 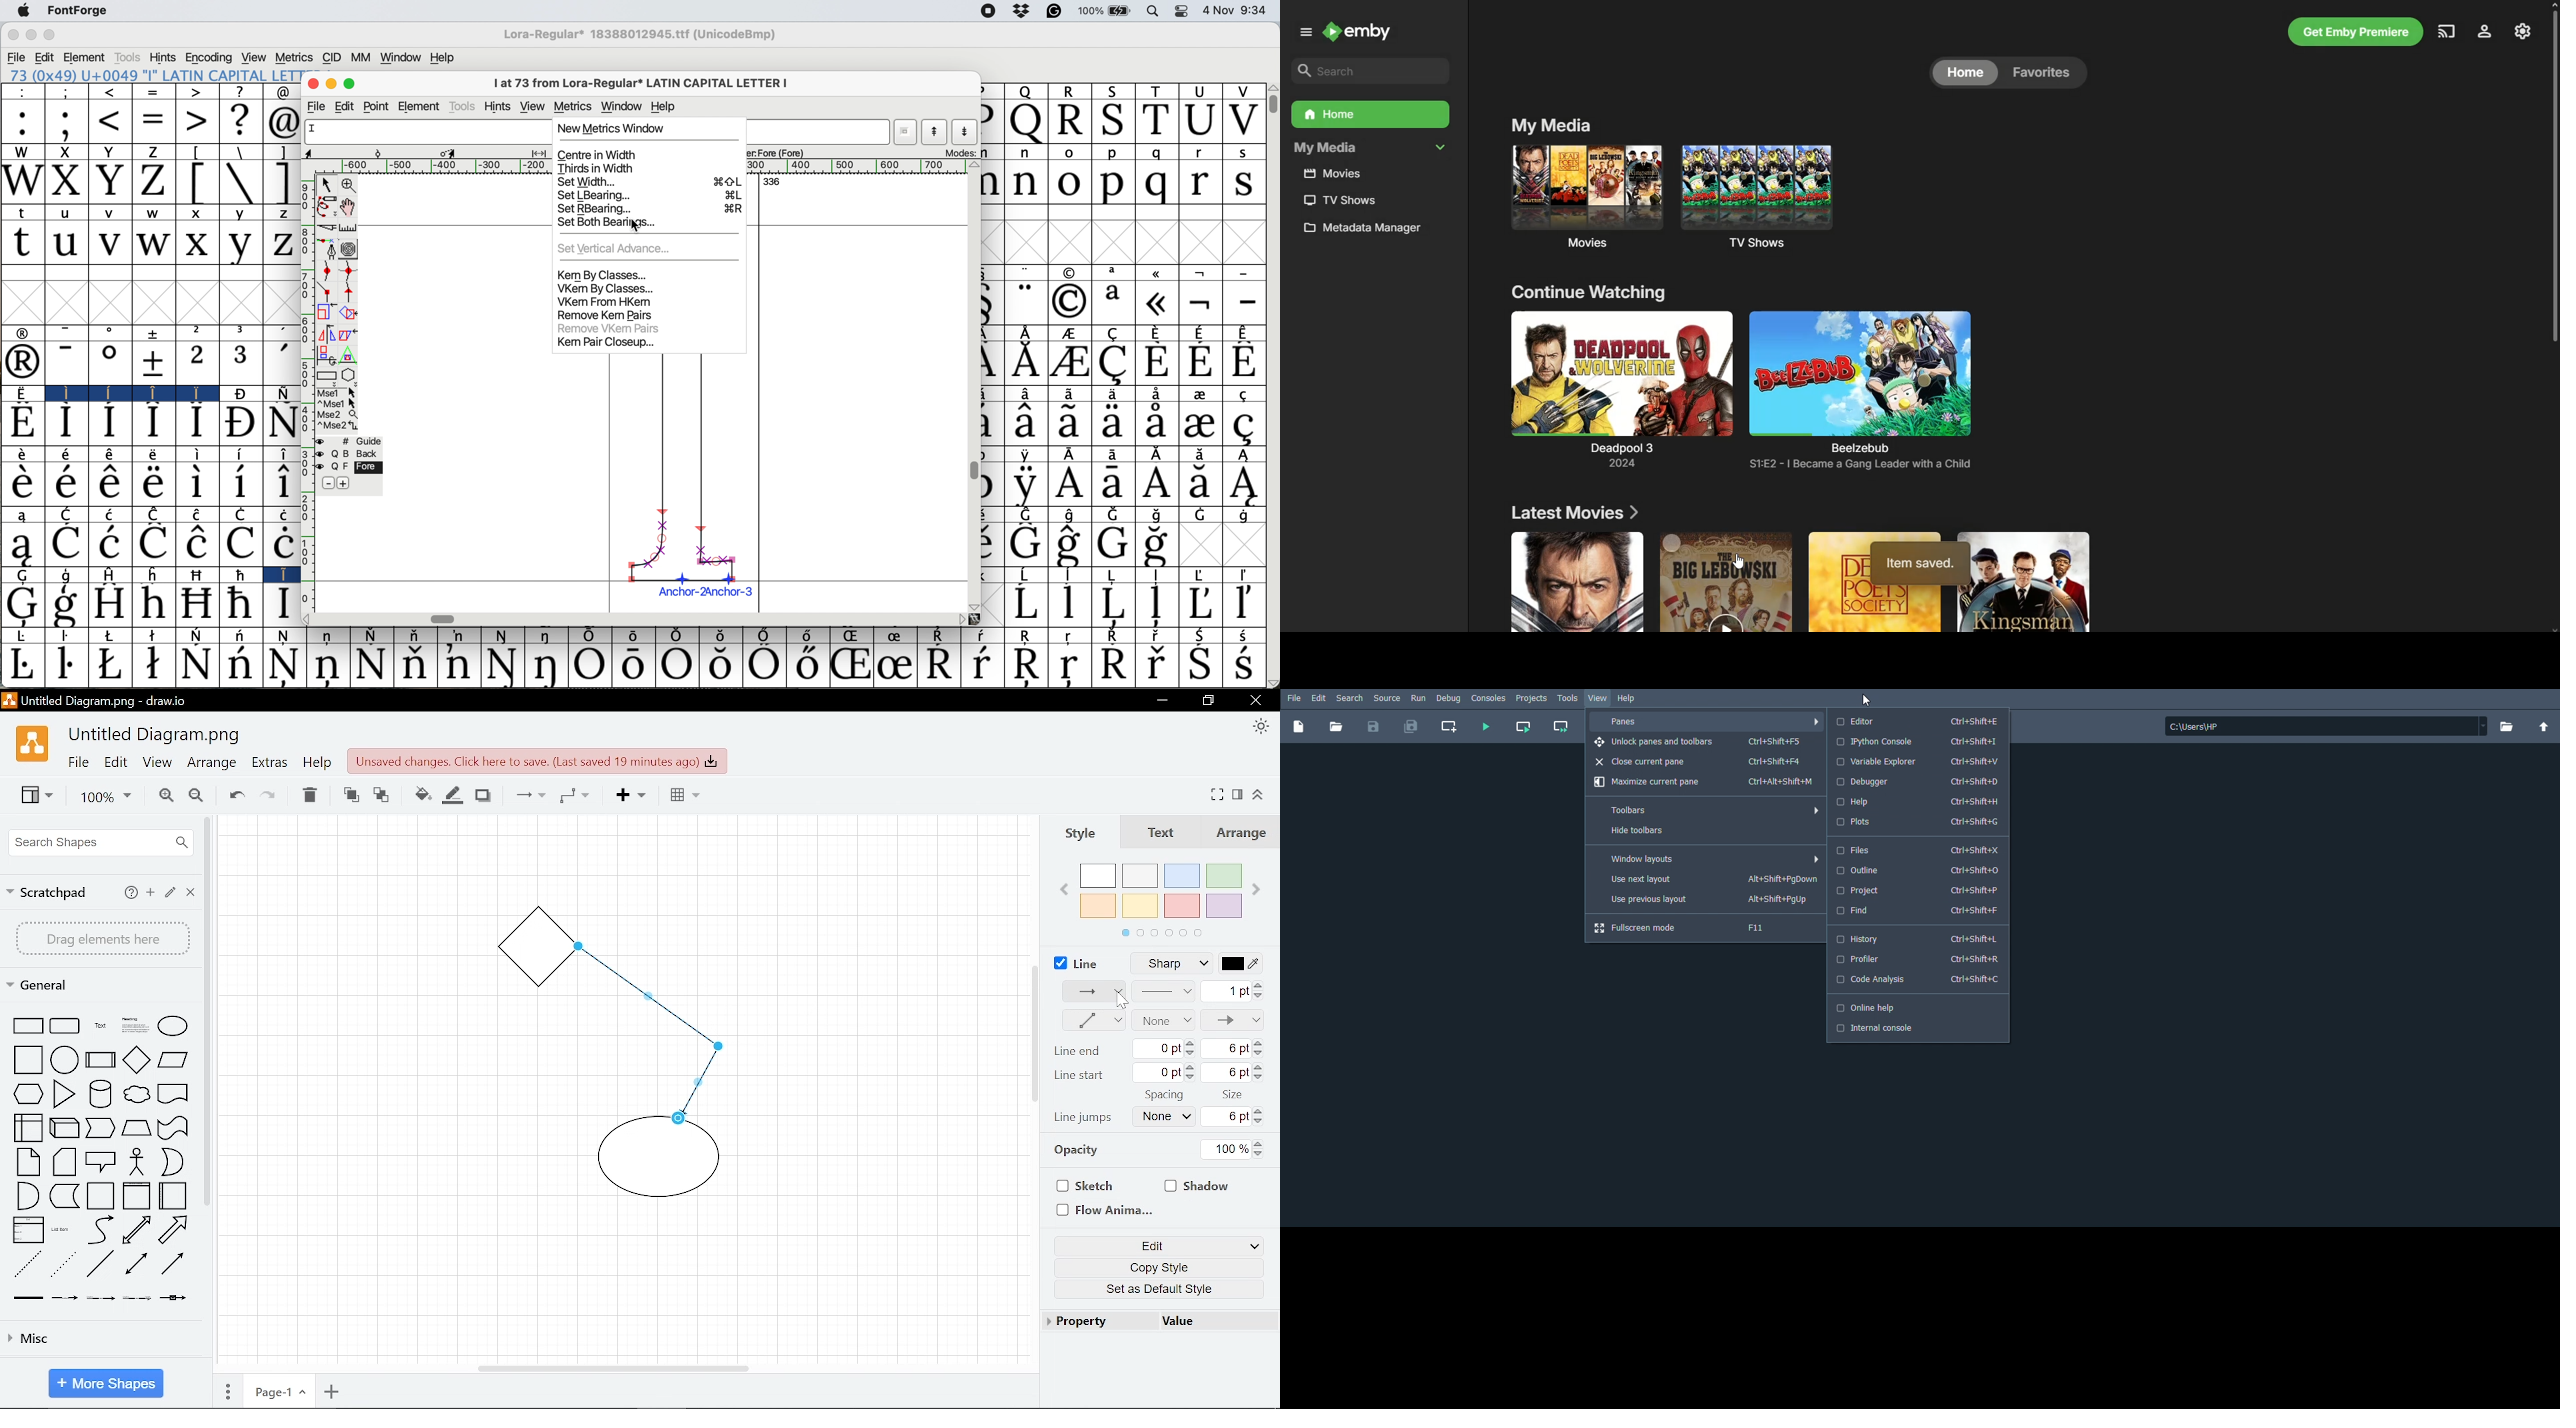 What do you see at coordinates (1115, 120) in the screenshot?
I see `S` at bounding box center [1115, 120].